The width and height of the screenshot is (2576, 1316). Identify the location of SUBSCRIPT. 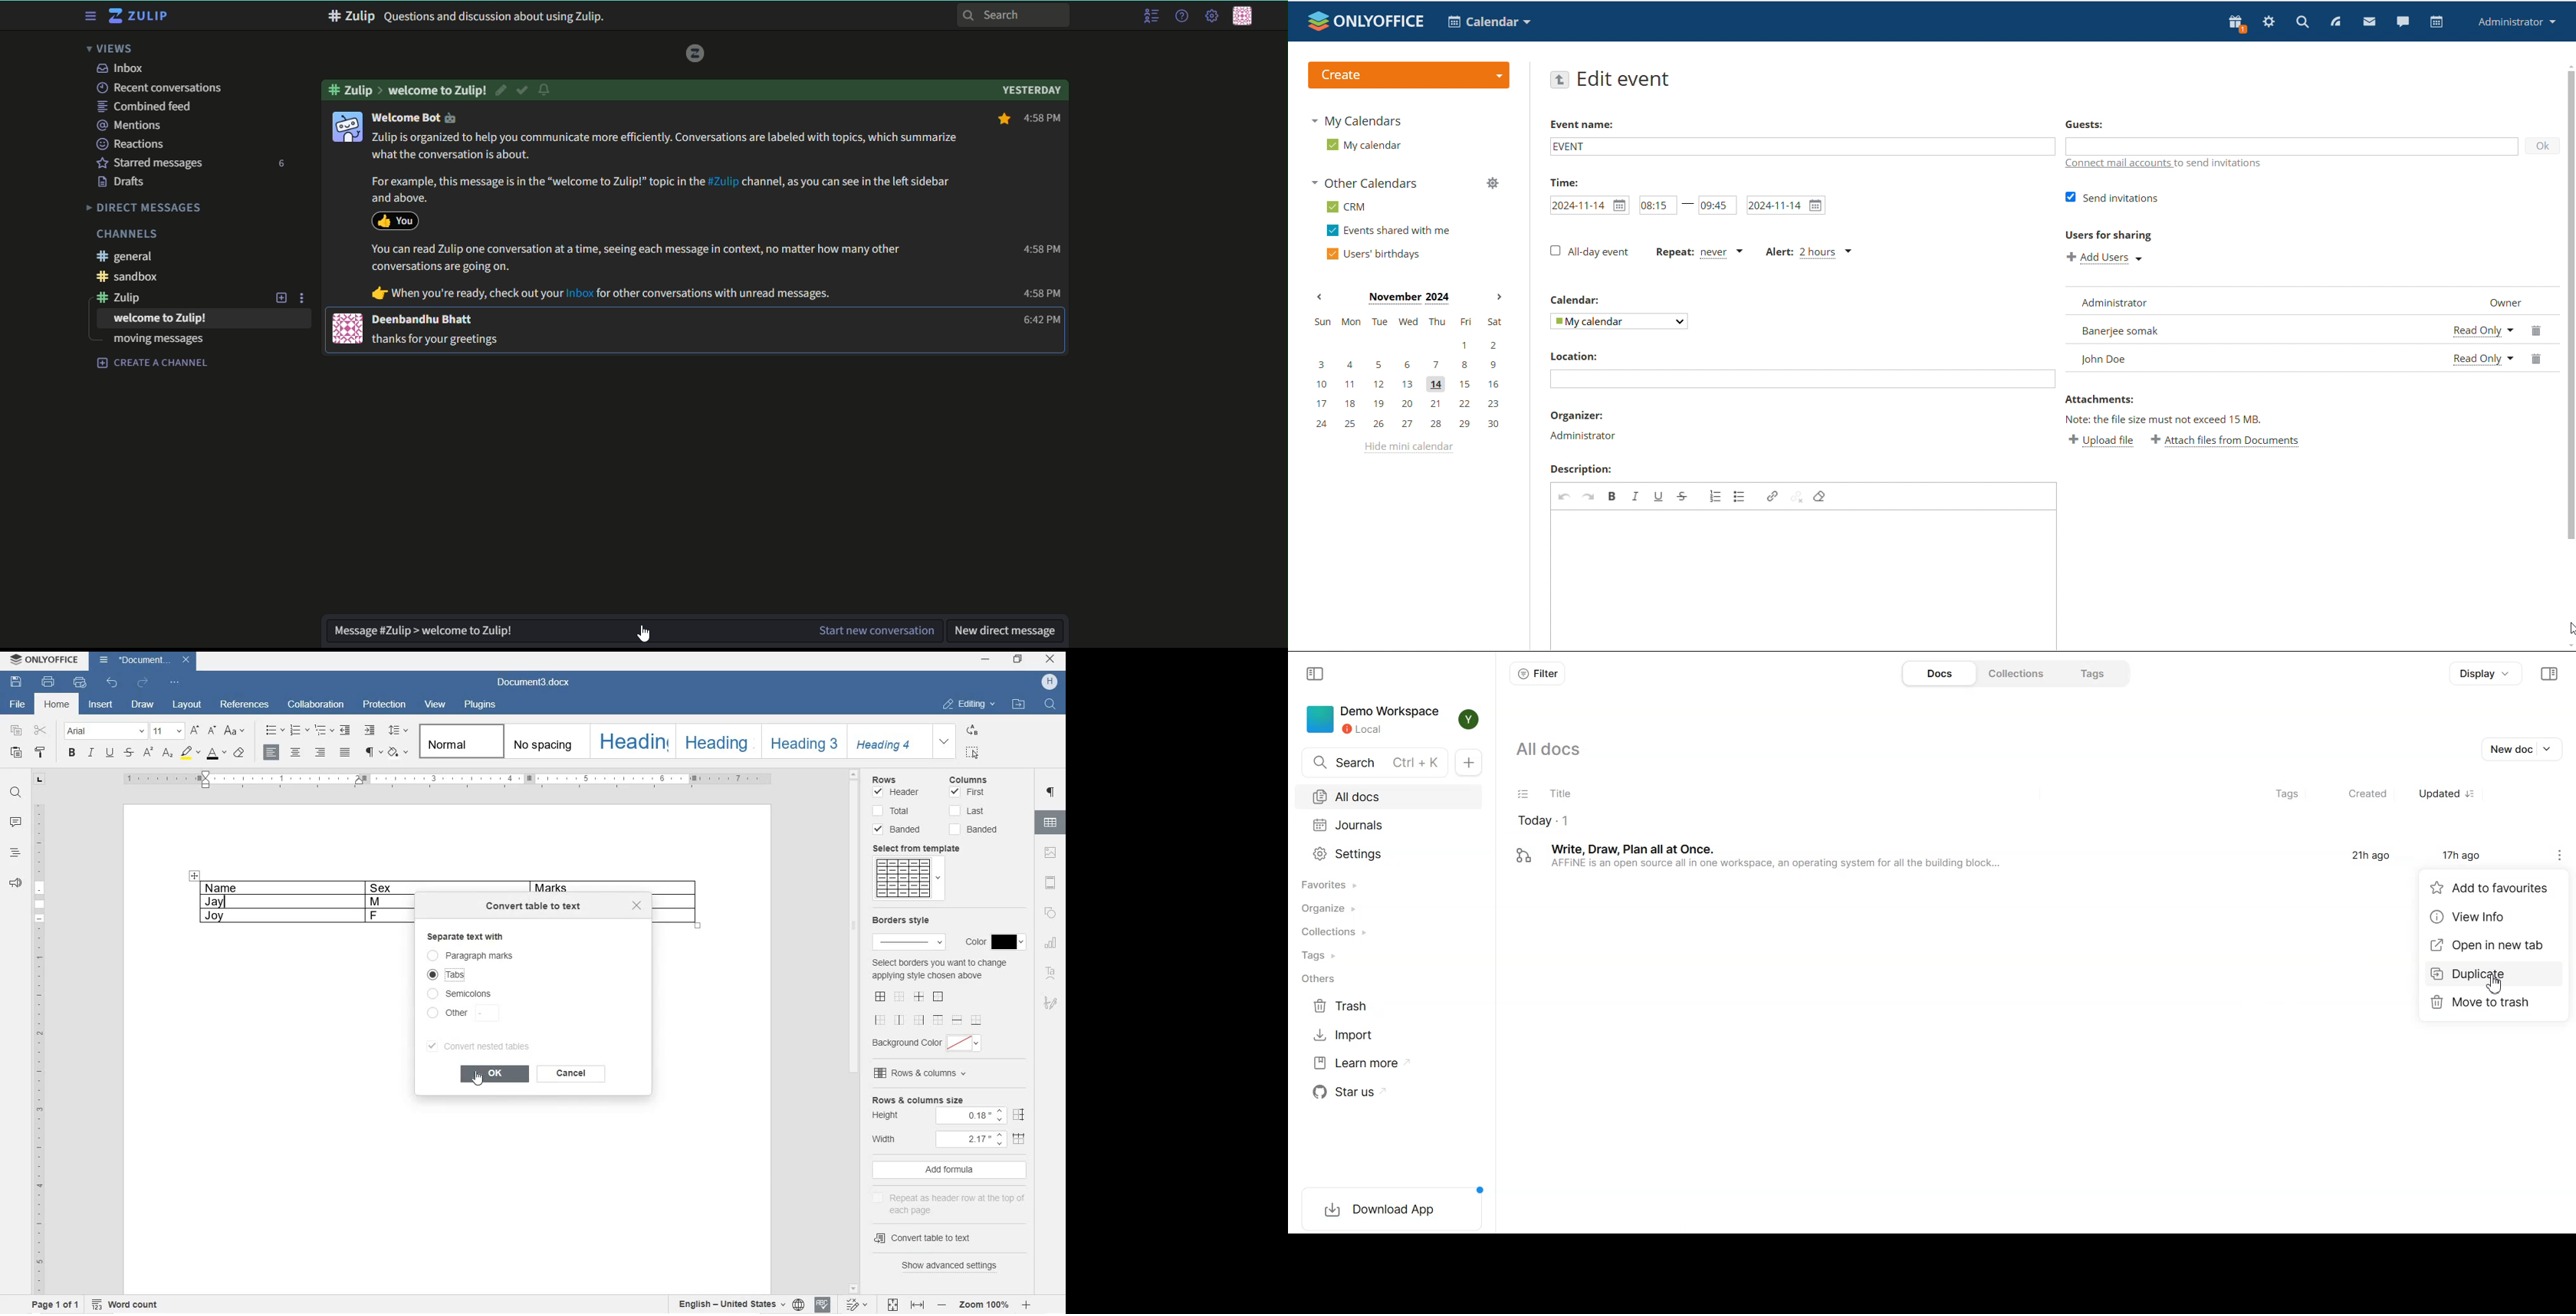
(168, 753).